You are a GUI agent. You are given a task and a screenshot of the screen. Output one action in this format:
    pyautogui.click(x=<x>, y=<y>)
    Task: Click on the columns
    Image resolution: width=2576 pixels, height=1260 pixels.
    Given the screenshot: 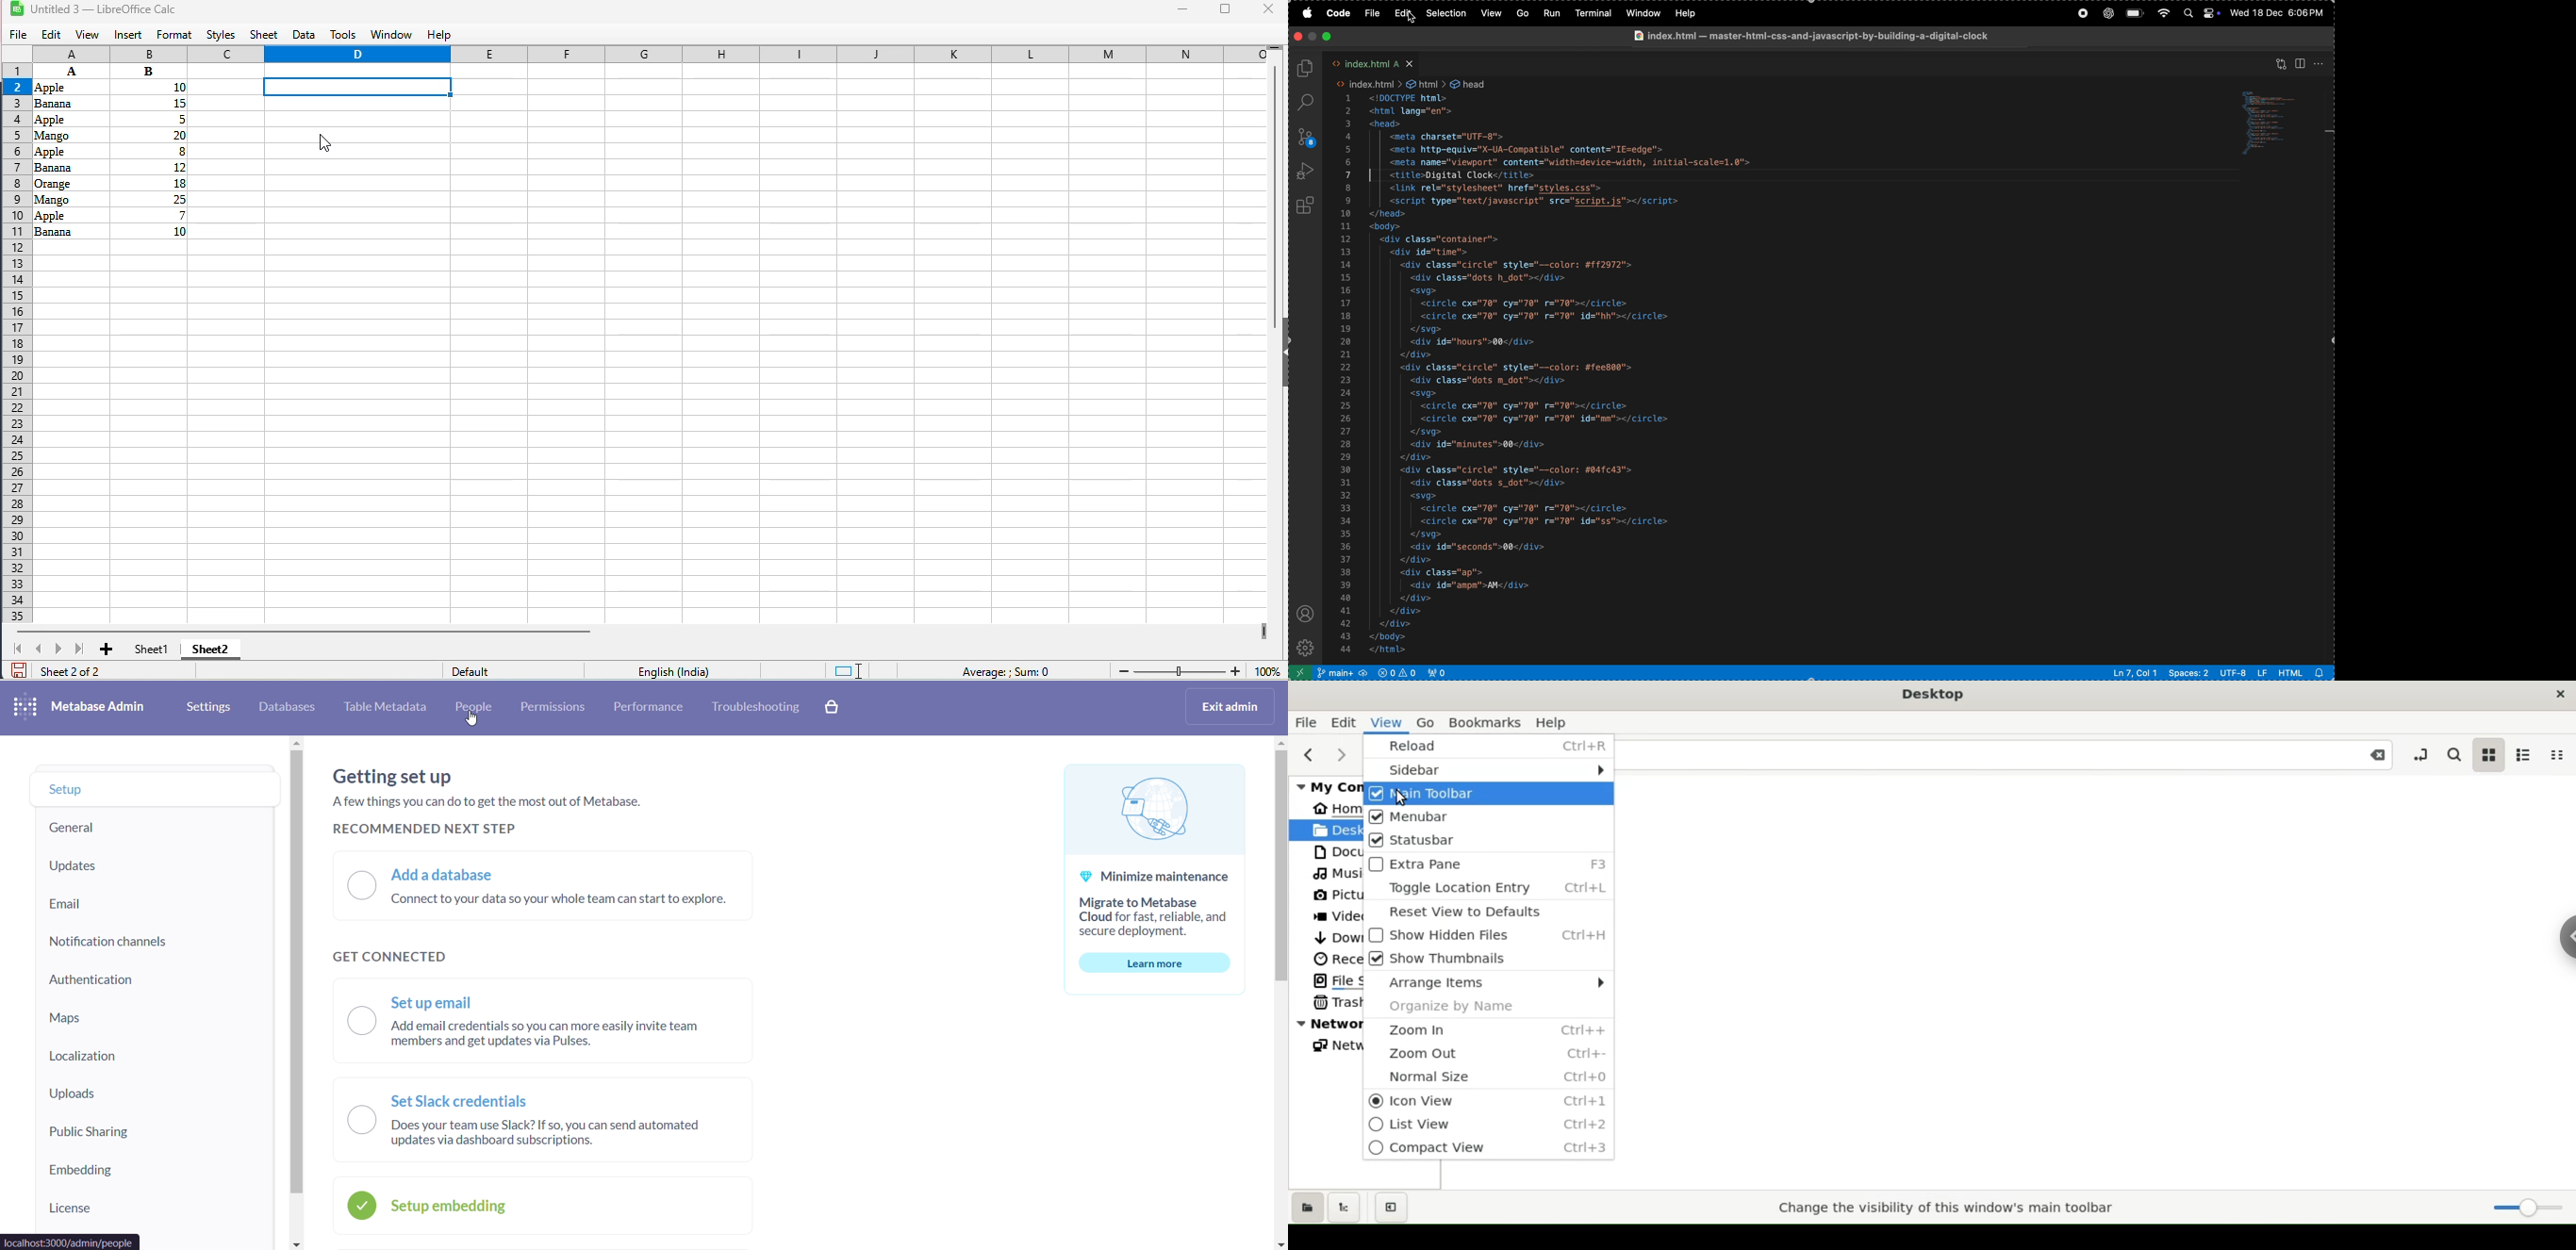 What is the action you would take?
    pyautogui.click(x=652, y=54)
    